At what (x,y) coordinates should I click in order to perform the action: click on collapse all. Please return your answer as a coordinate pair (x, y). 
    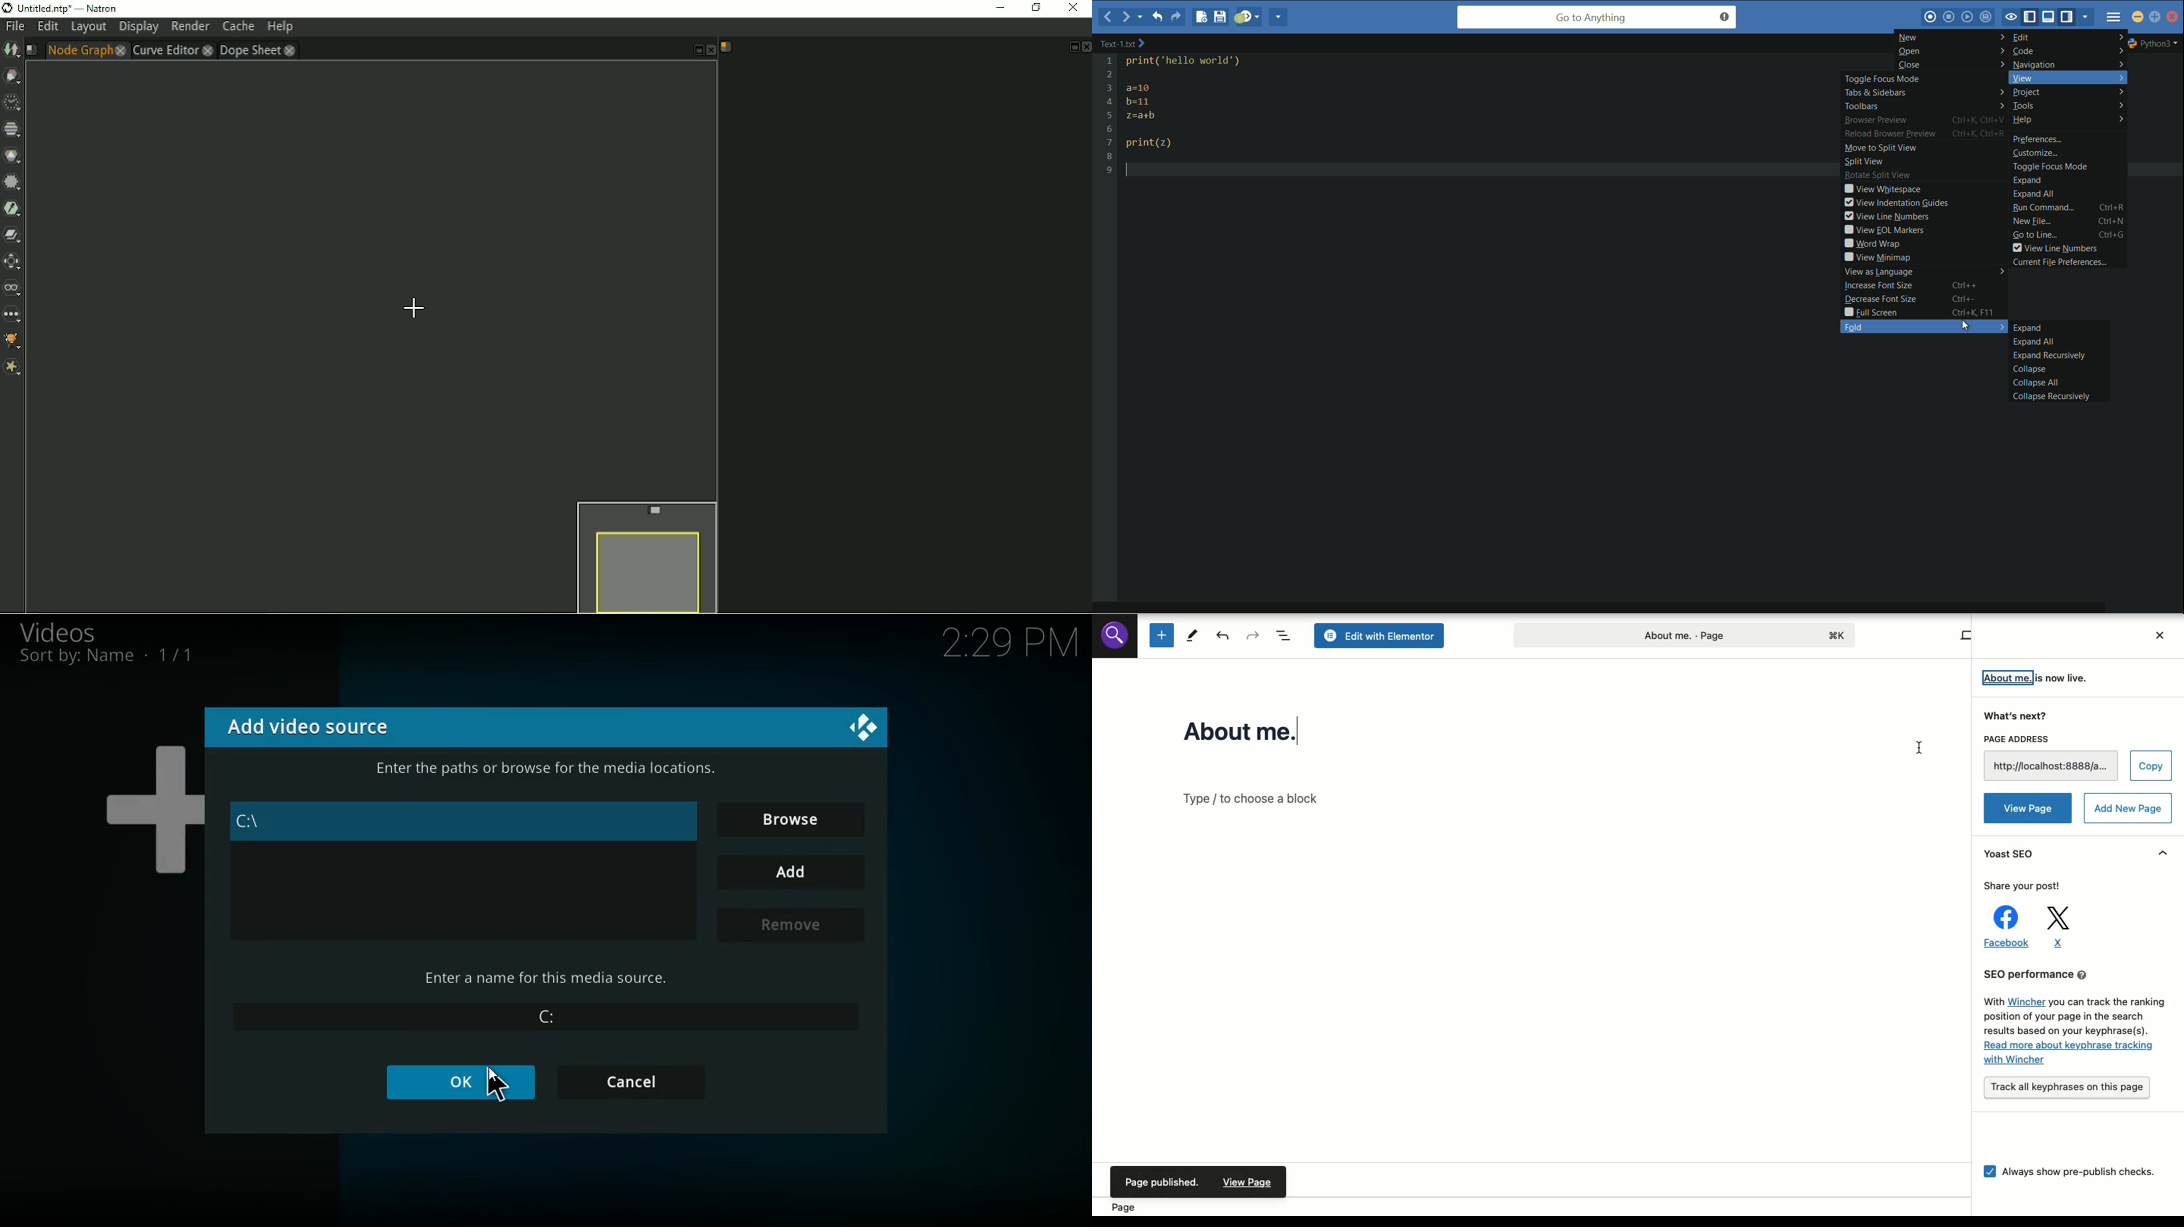
    Looking at the image, I should click on (2033, 382).